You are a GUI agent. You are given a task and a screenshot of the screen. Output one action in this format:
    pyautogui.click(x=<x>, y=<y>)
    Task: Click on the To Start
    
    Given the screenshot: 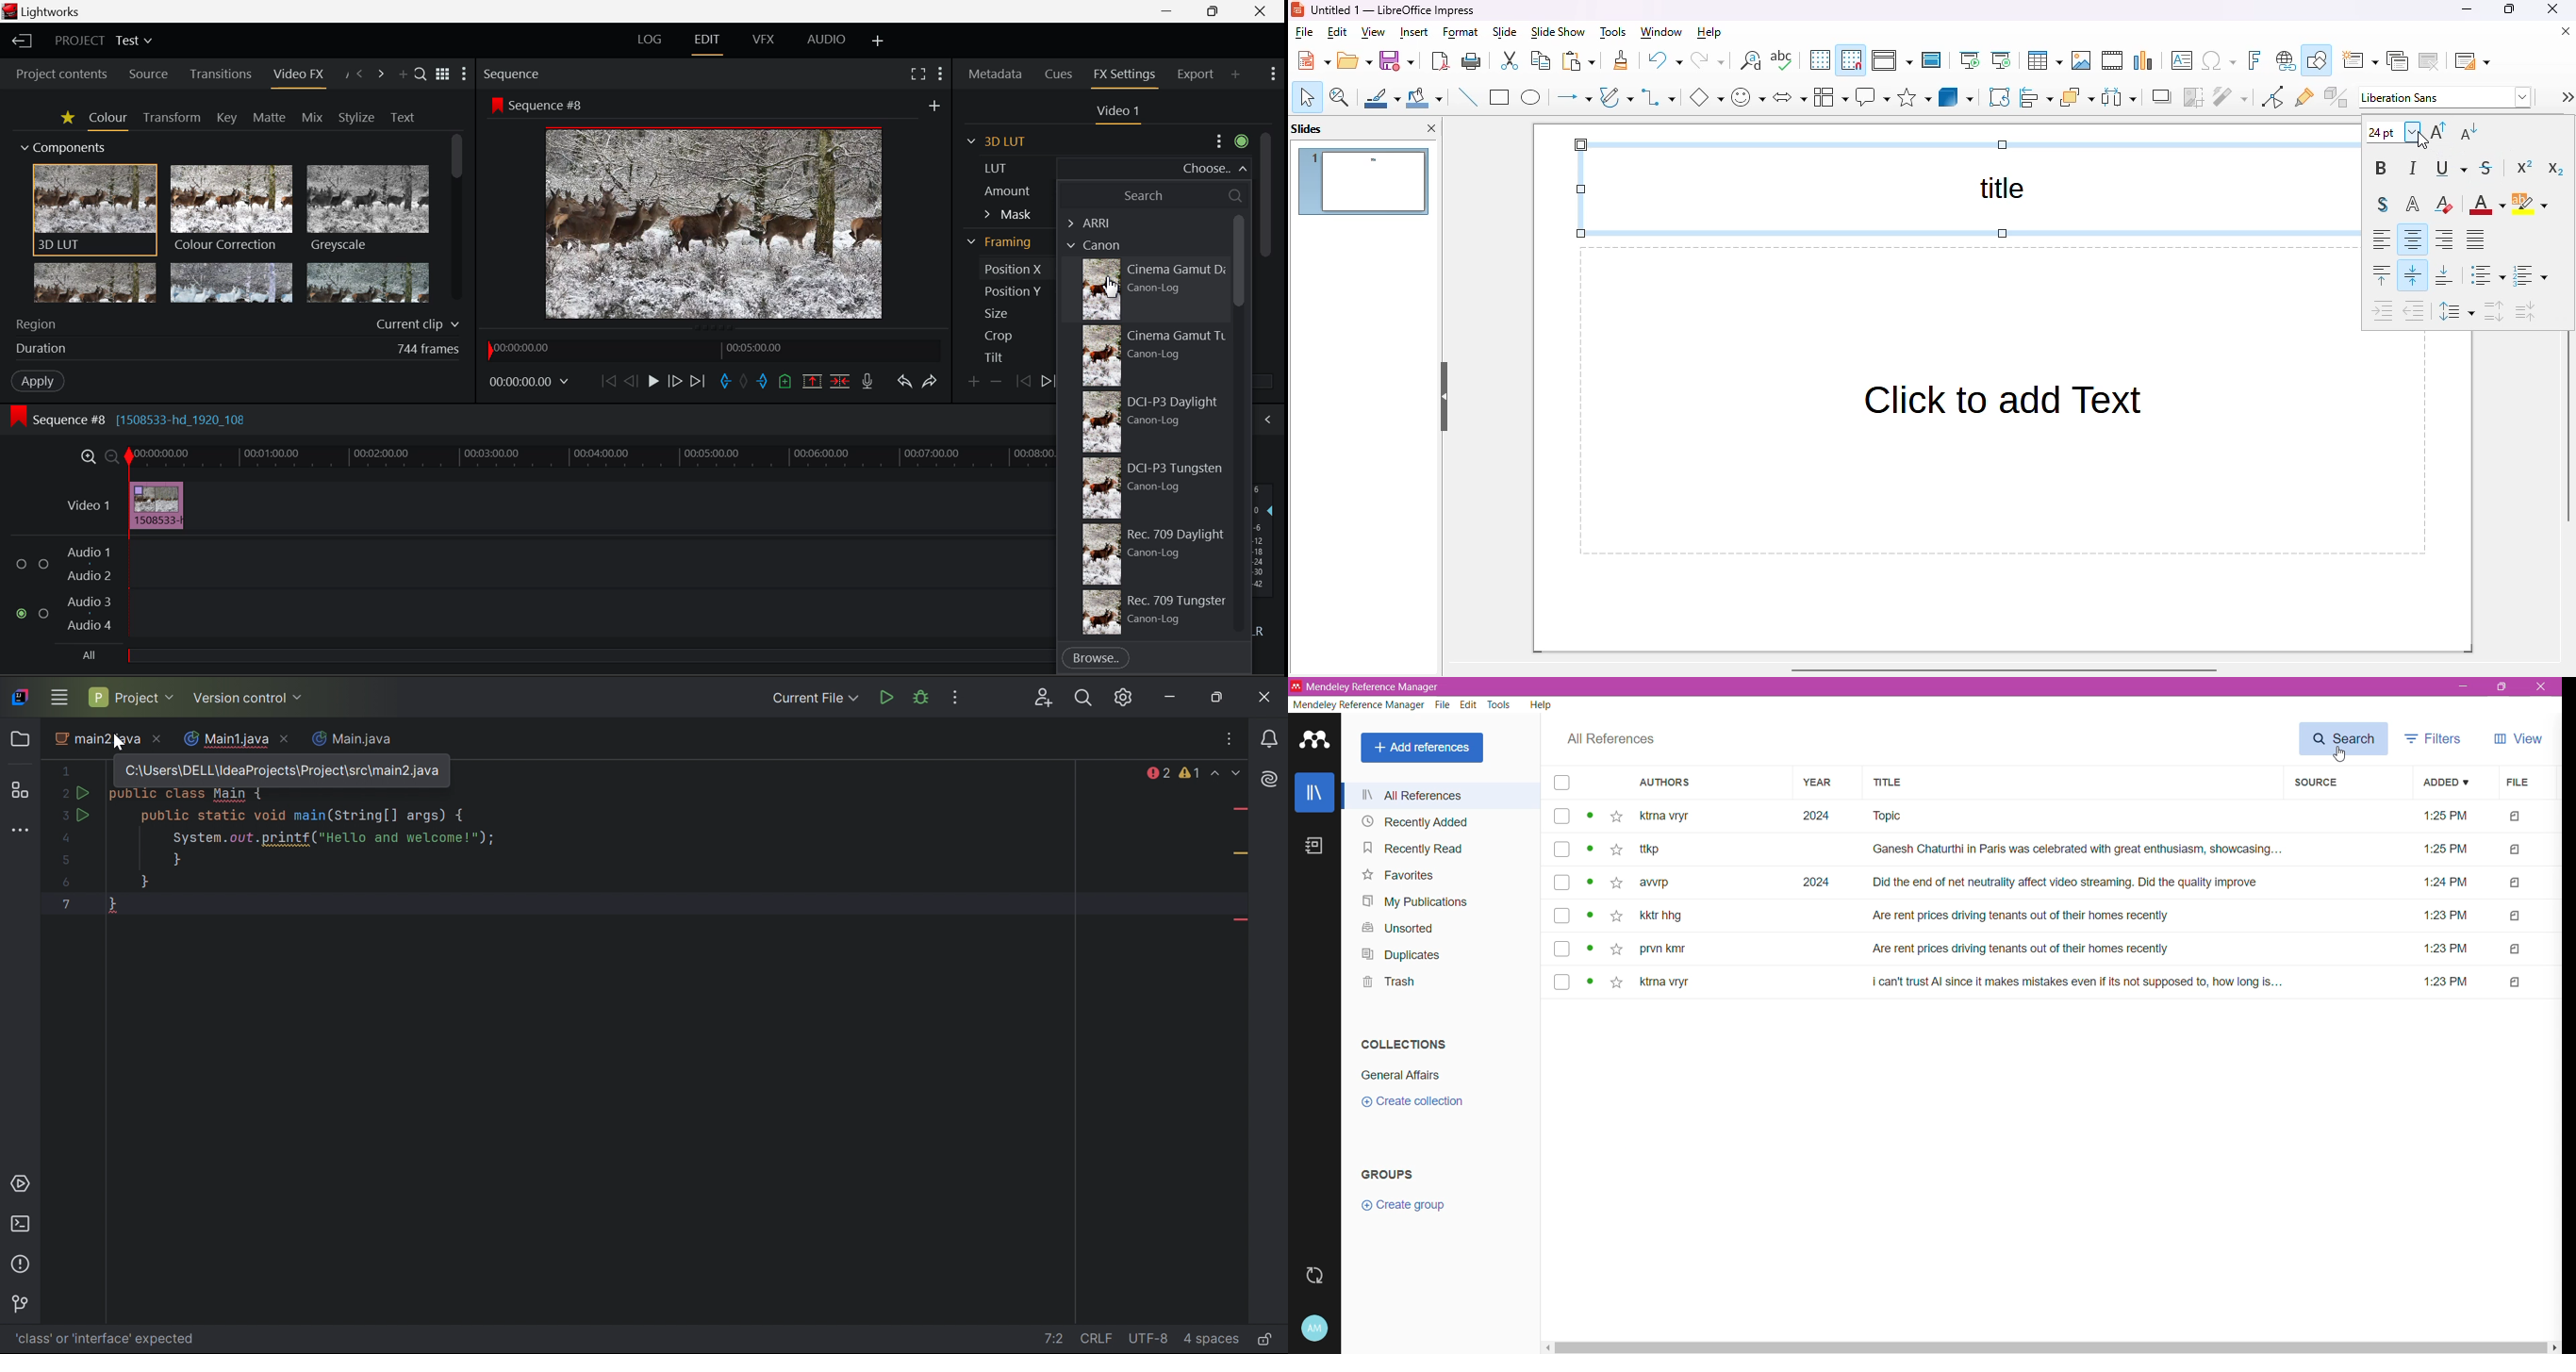 What is the action you would take?
    pyautogui.click(x=607, y=383)
    